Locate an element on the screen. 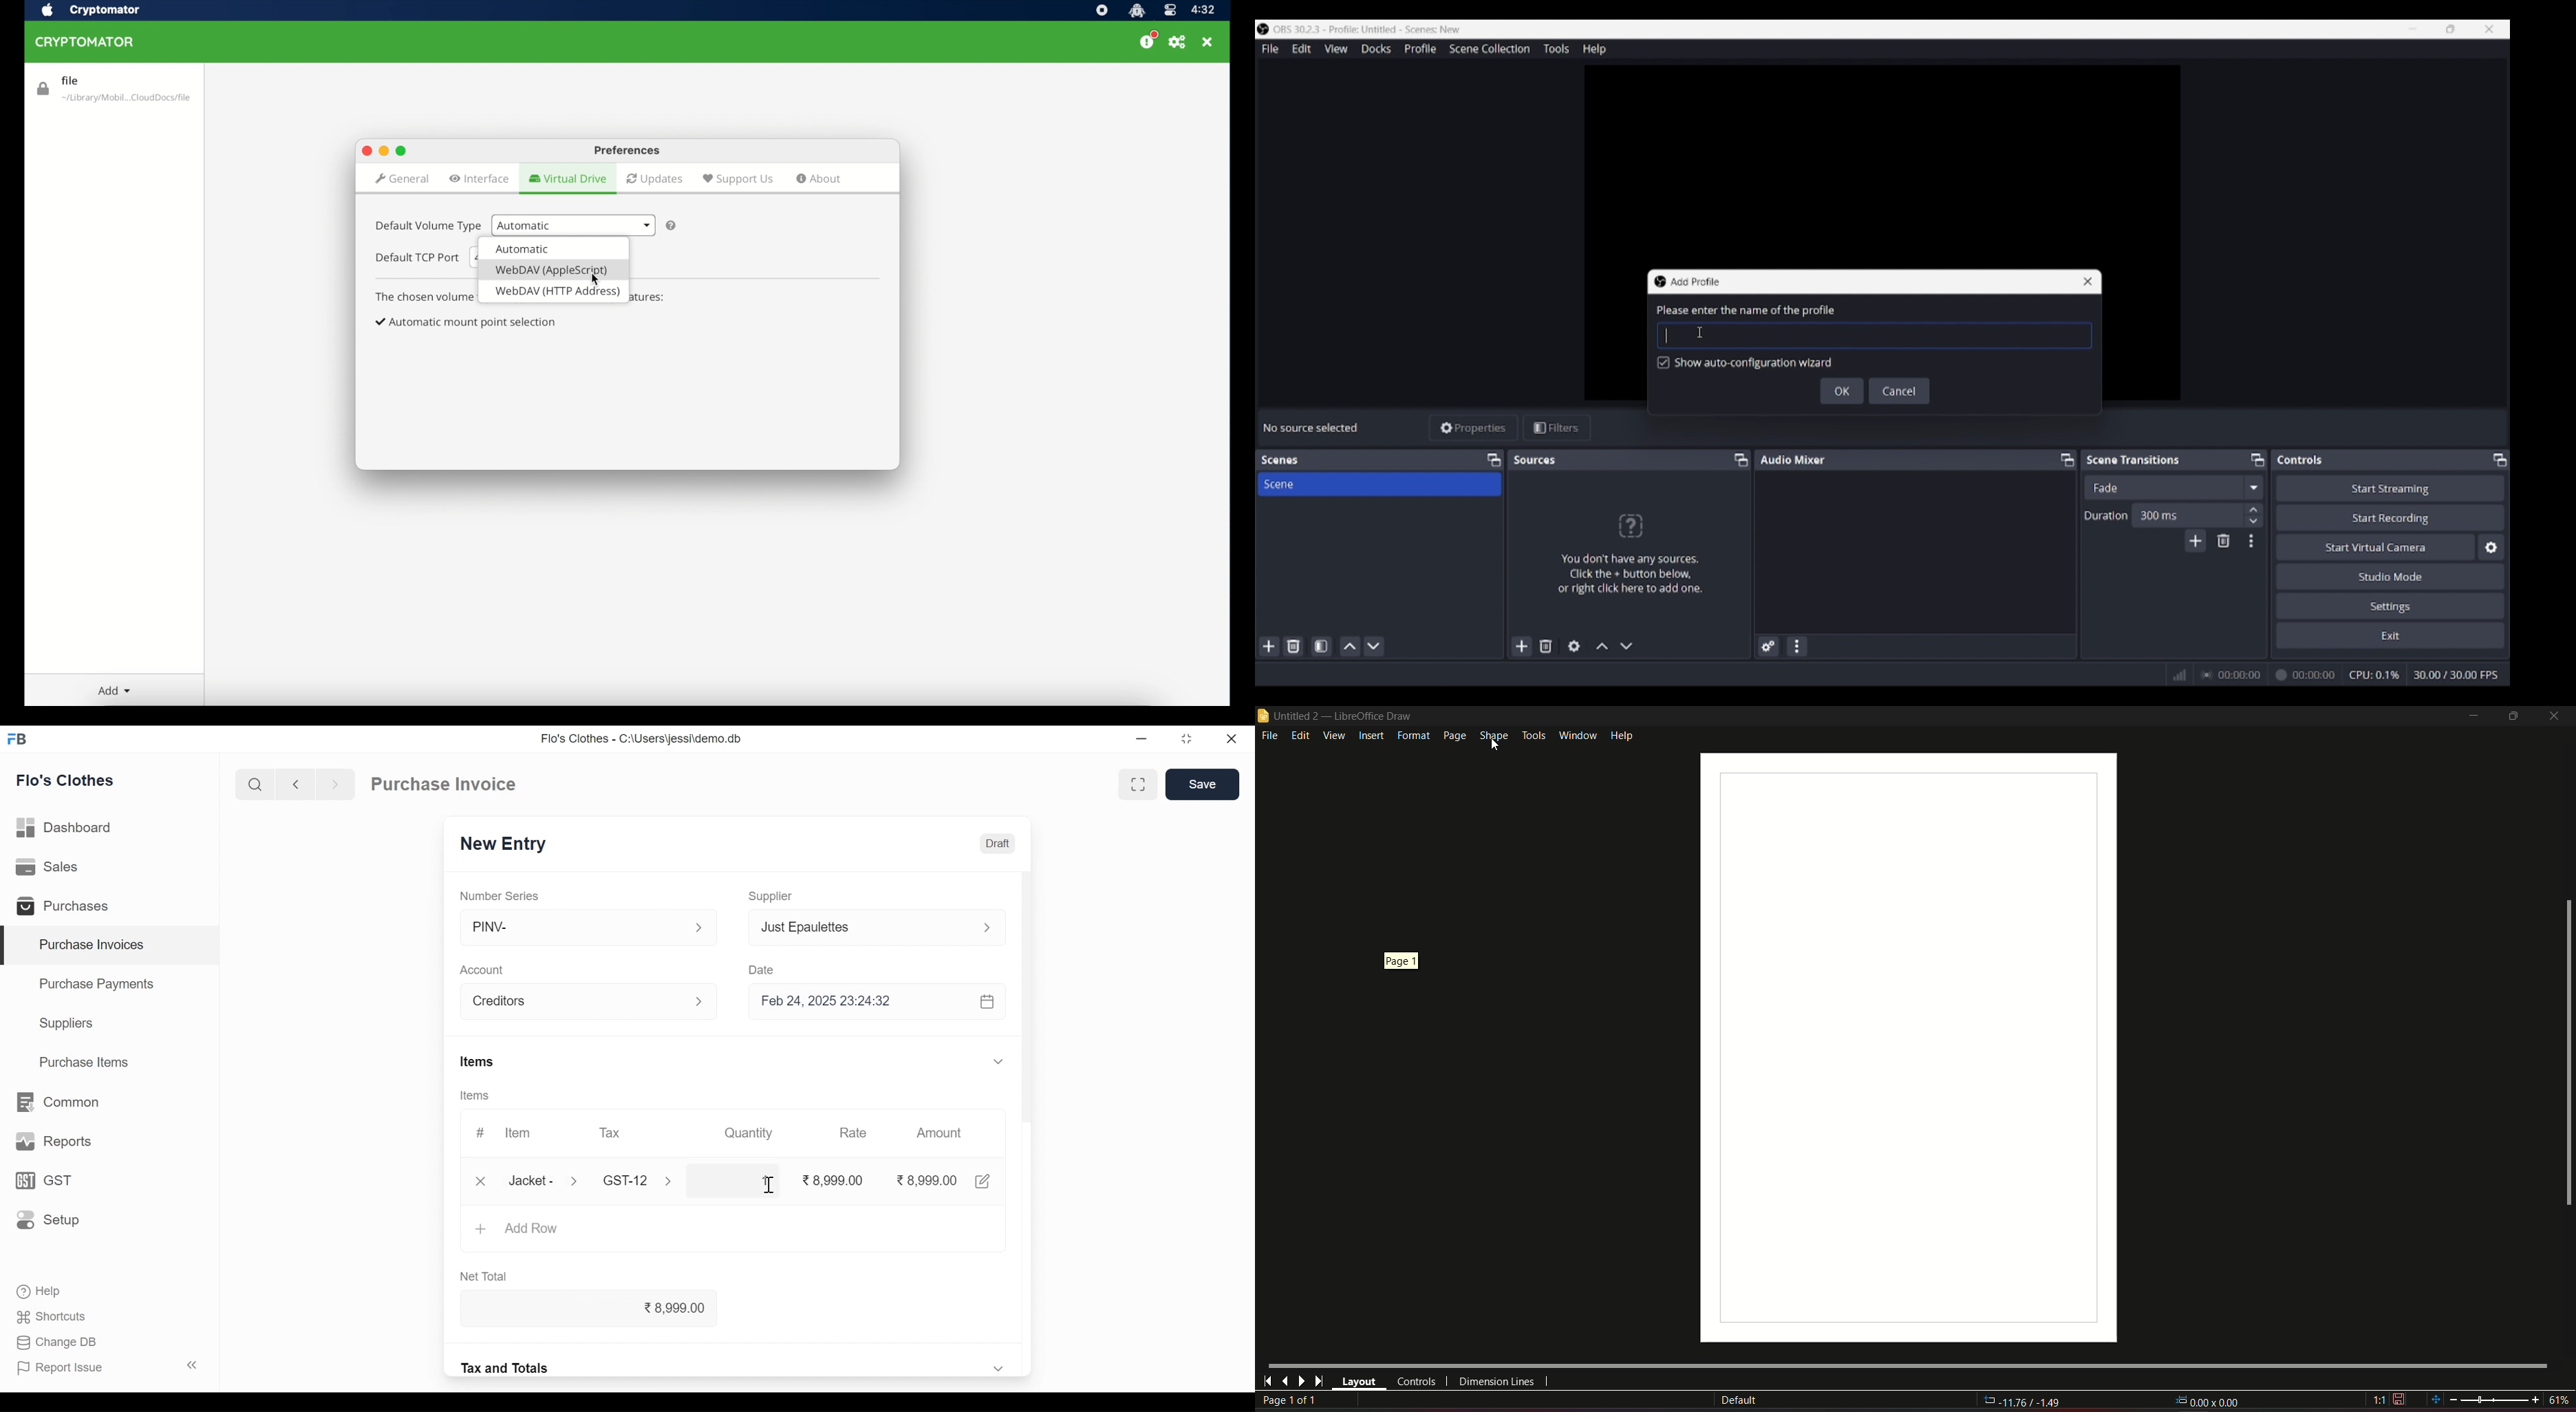 The image size is (2576, 1428). cursor is located at coordinates (596, 279).